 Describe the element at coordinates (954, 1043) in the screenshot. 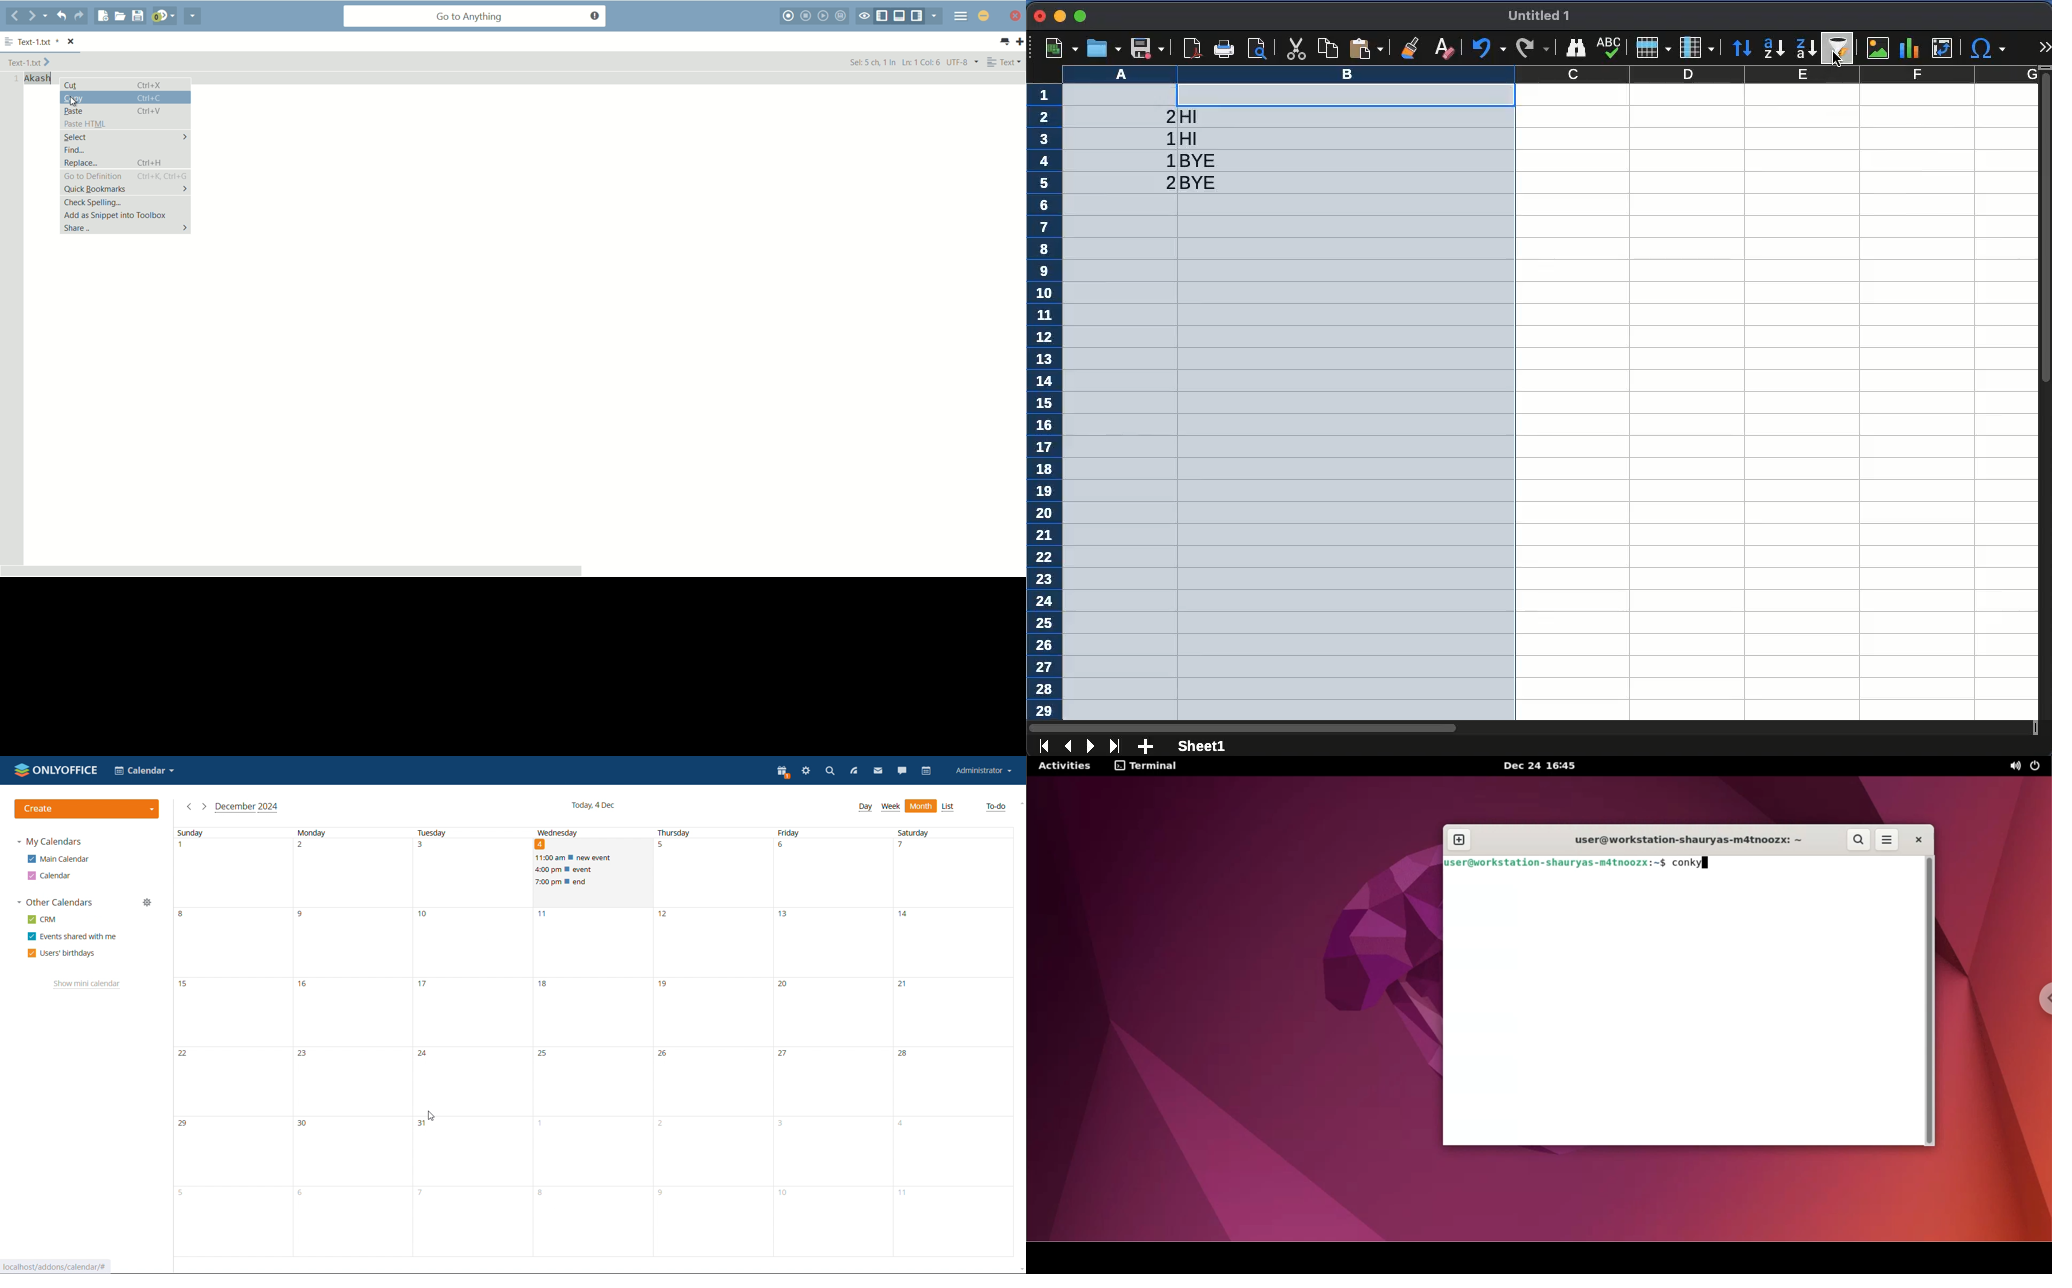

I see `saturday` at that location.